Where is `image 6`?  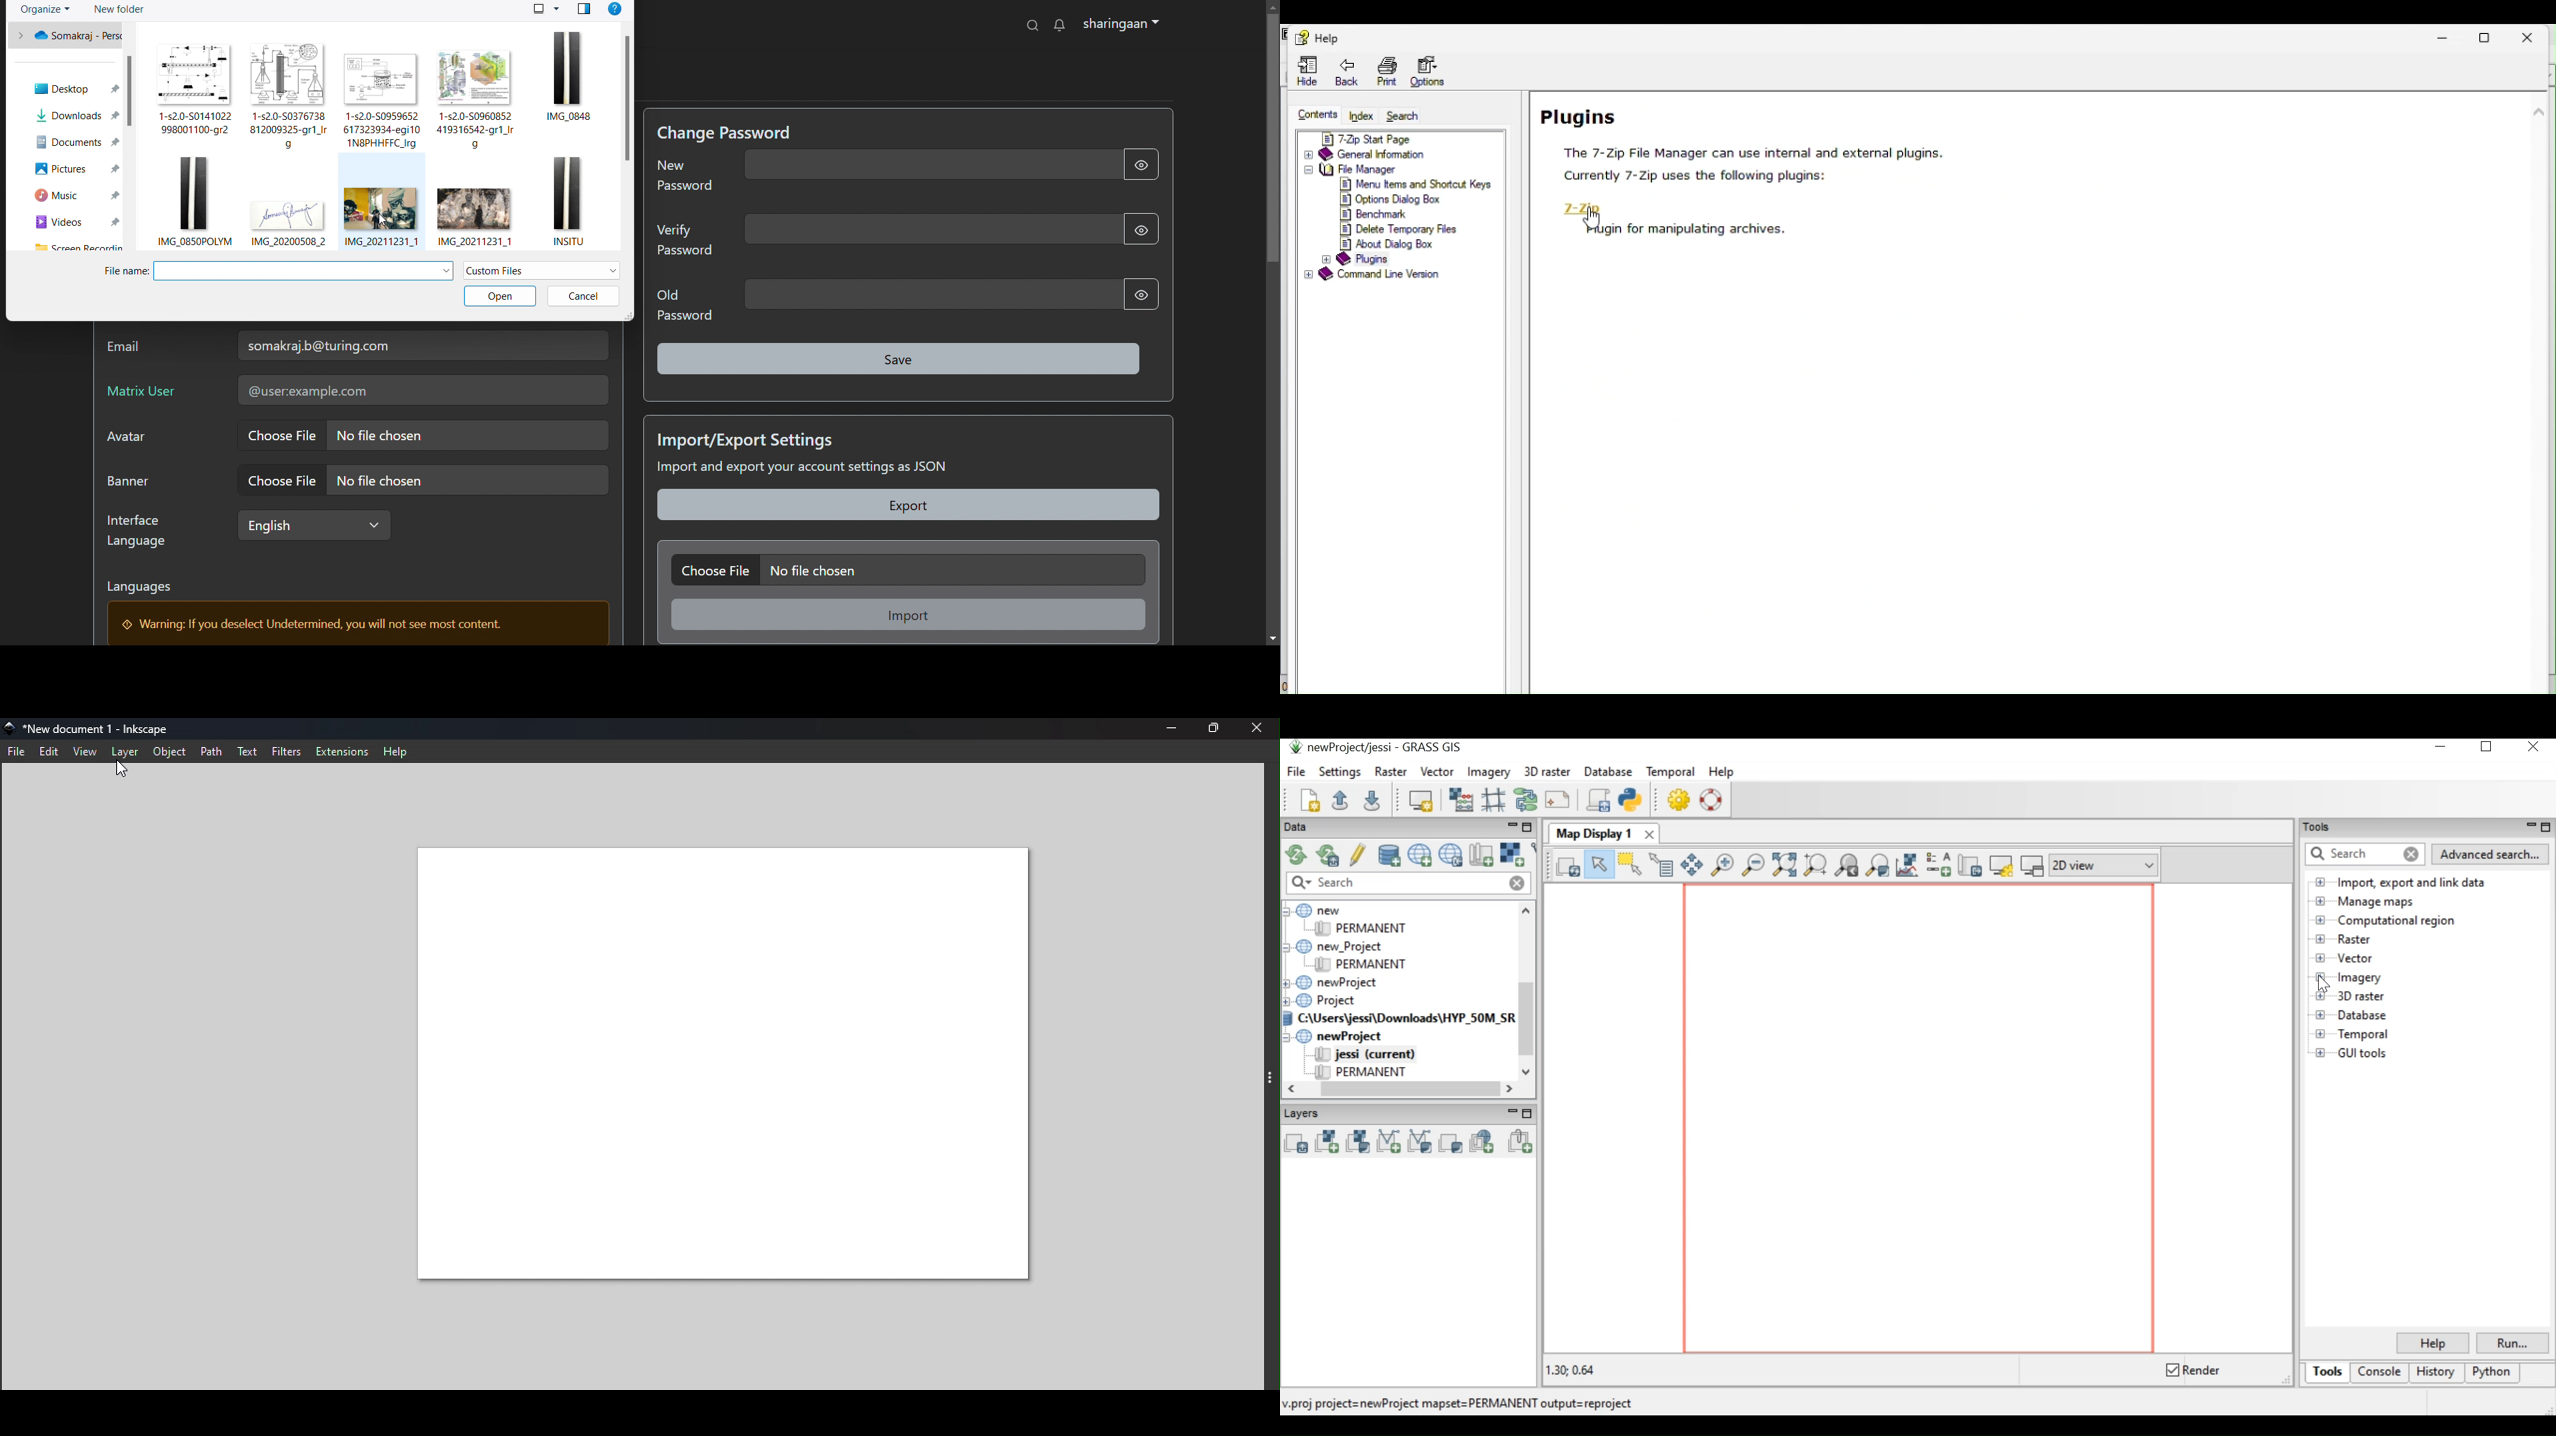
image 6 is located at coordinates (195, 201).